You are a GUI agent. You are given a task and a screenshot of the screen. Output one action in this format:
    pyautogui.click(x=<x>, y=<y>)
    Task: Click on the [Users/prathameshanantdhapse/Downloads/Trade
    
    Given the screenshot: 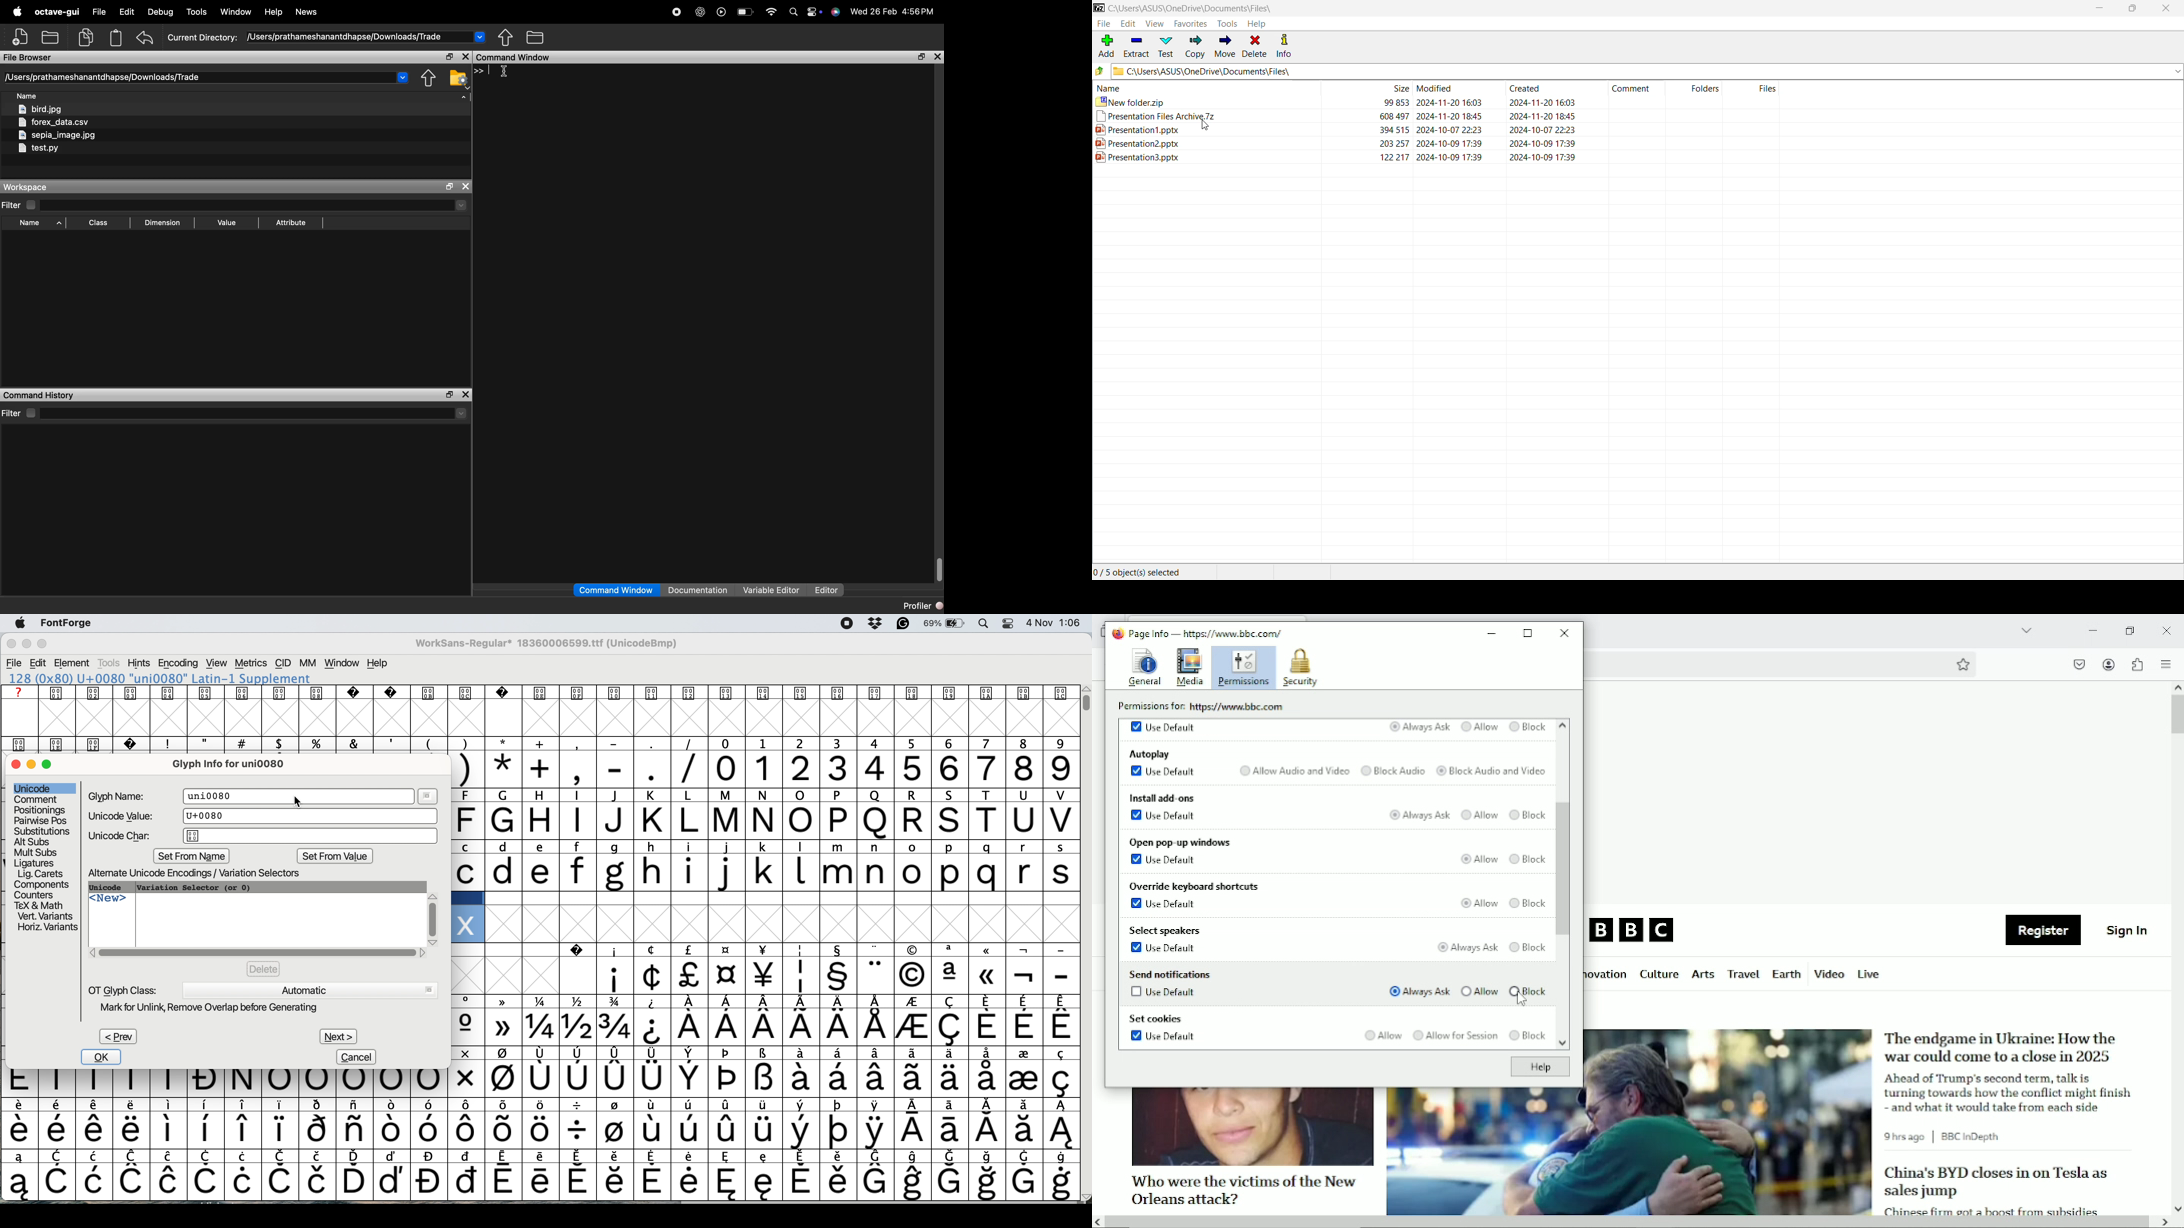 What is the action you would take?
    pyautogui.click(x=101, y=77)
    